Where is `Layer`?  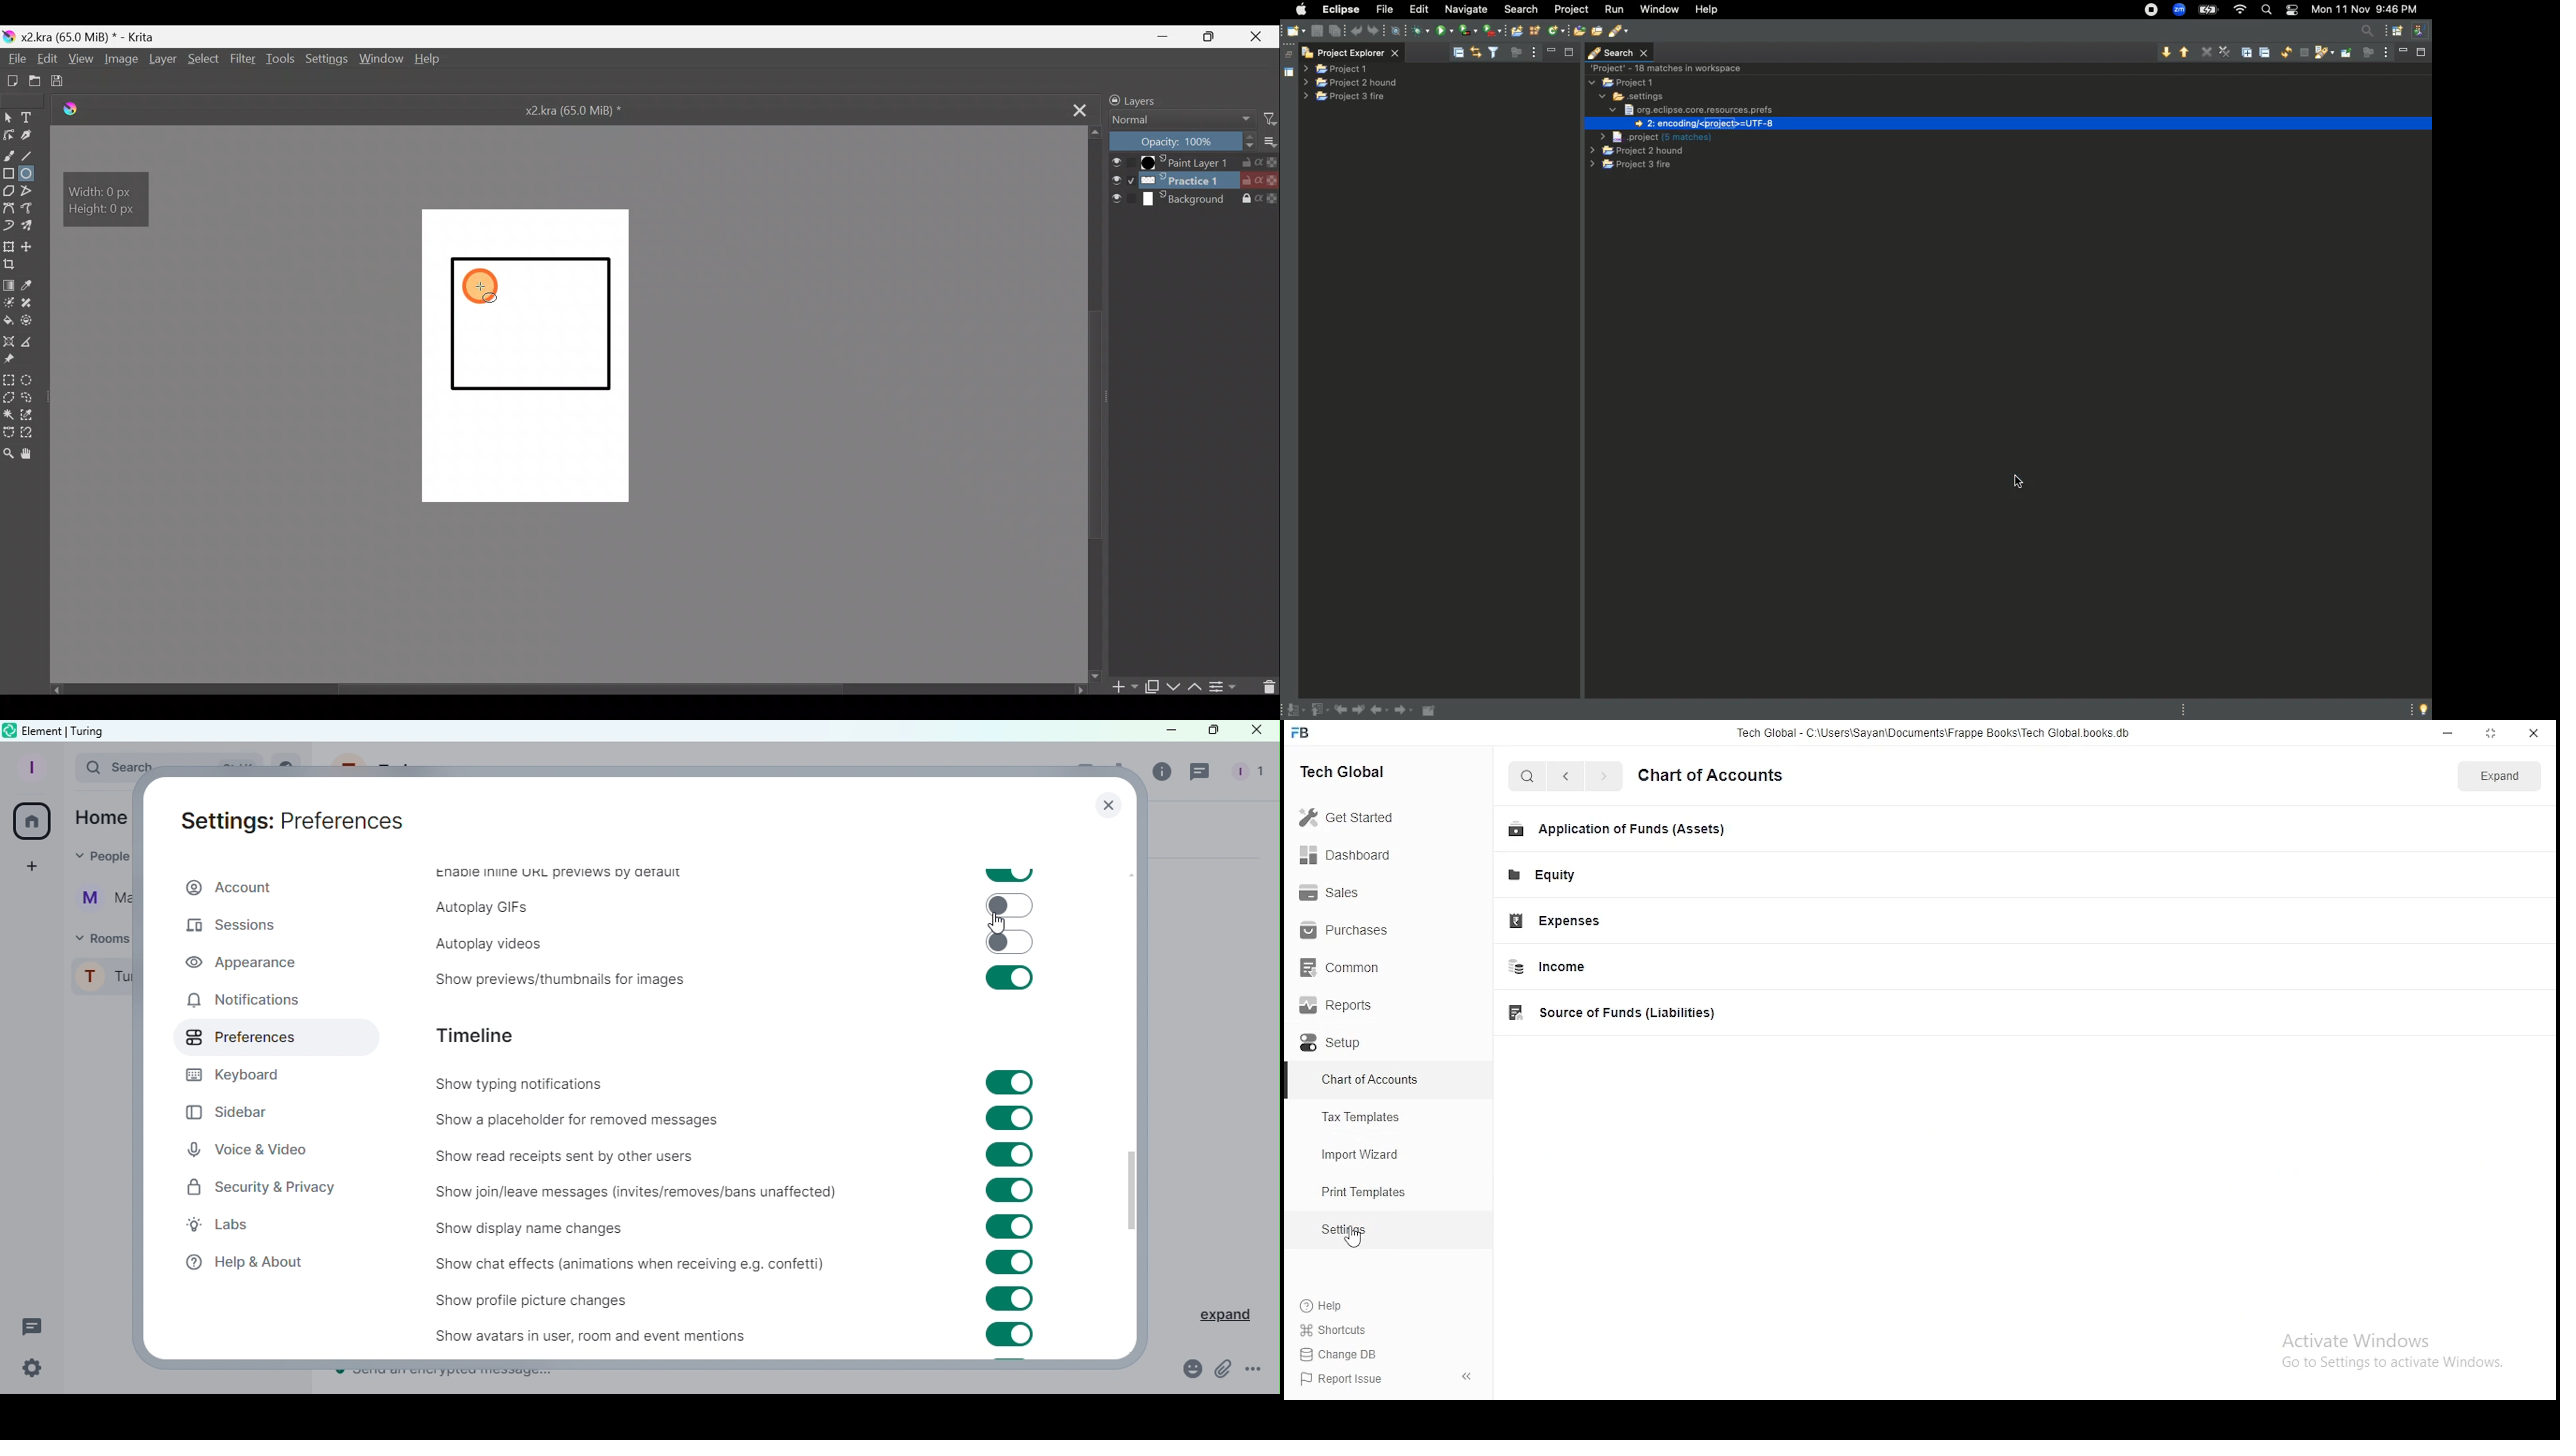 Layer is located at coordinates (163, 62).